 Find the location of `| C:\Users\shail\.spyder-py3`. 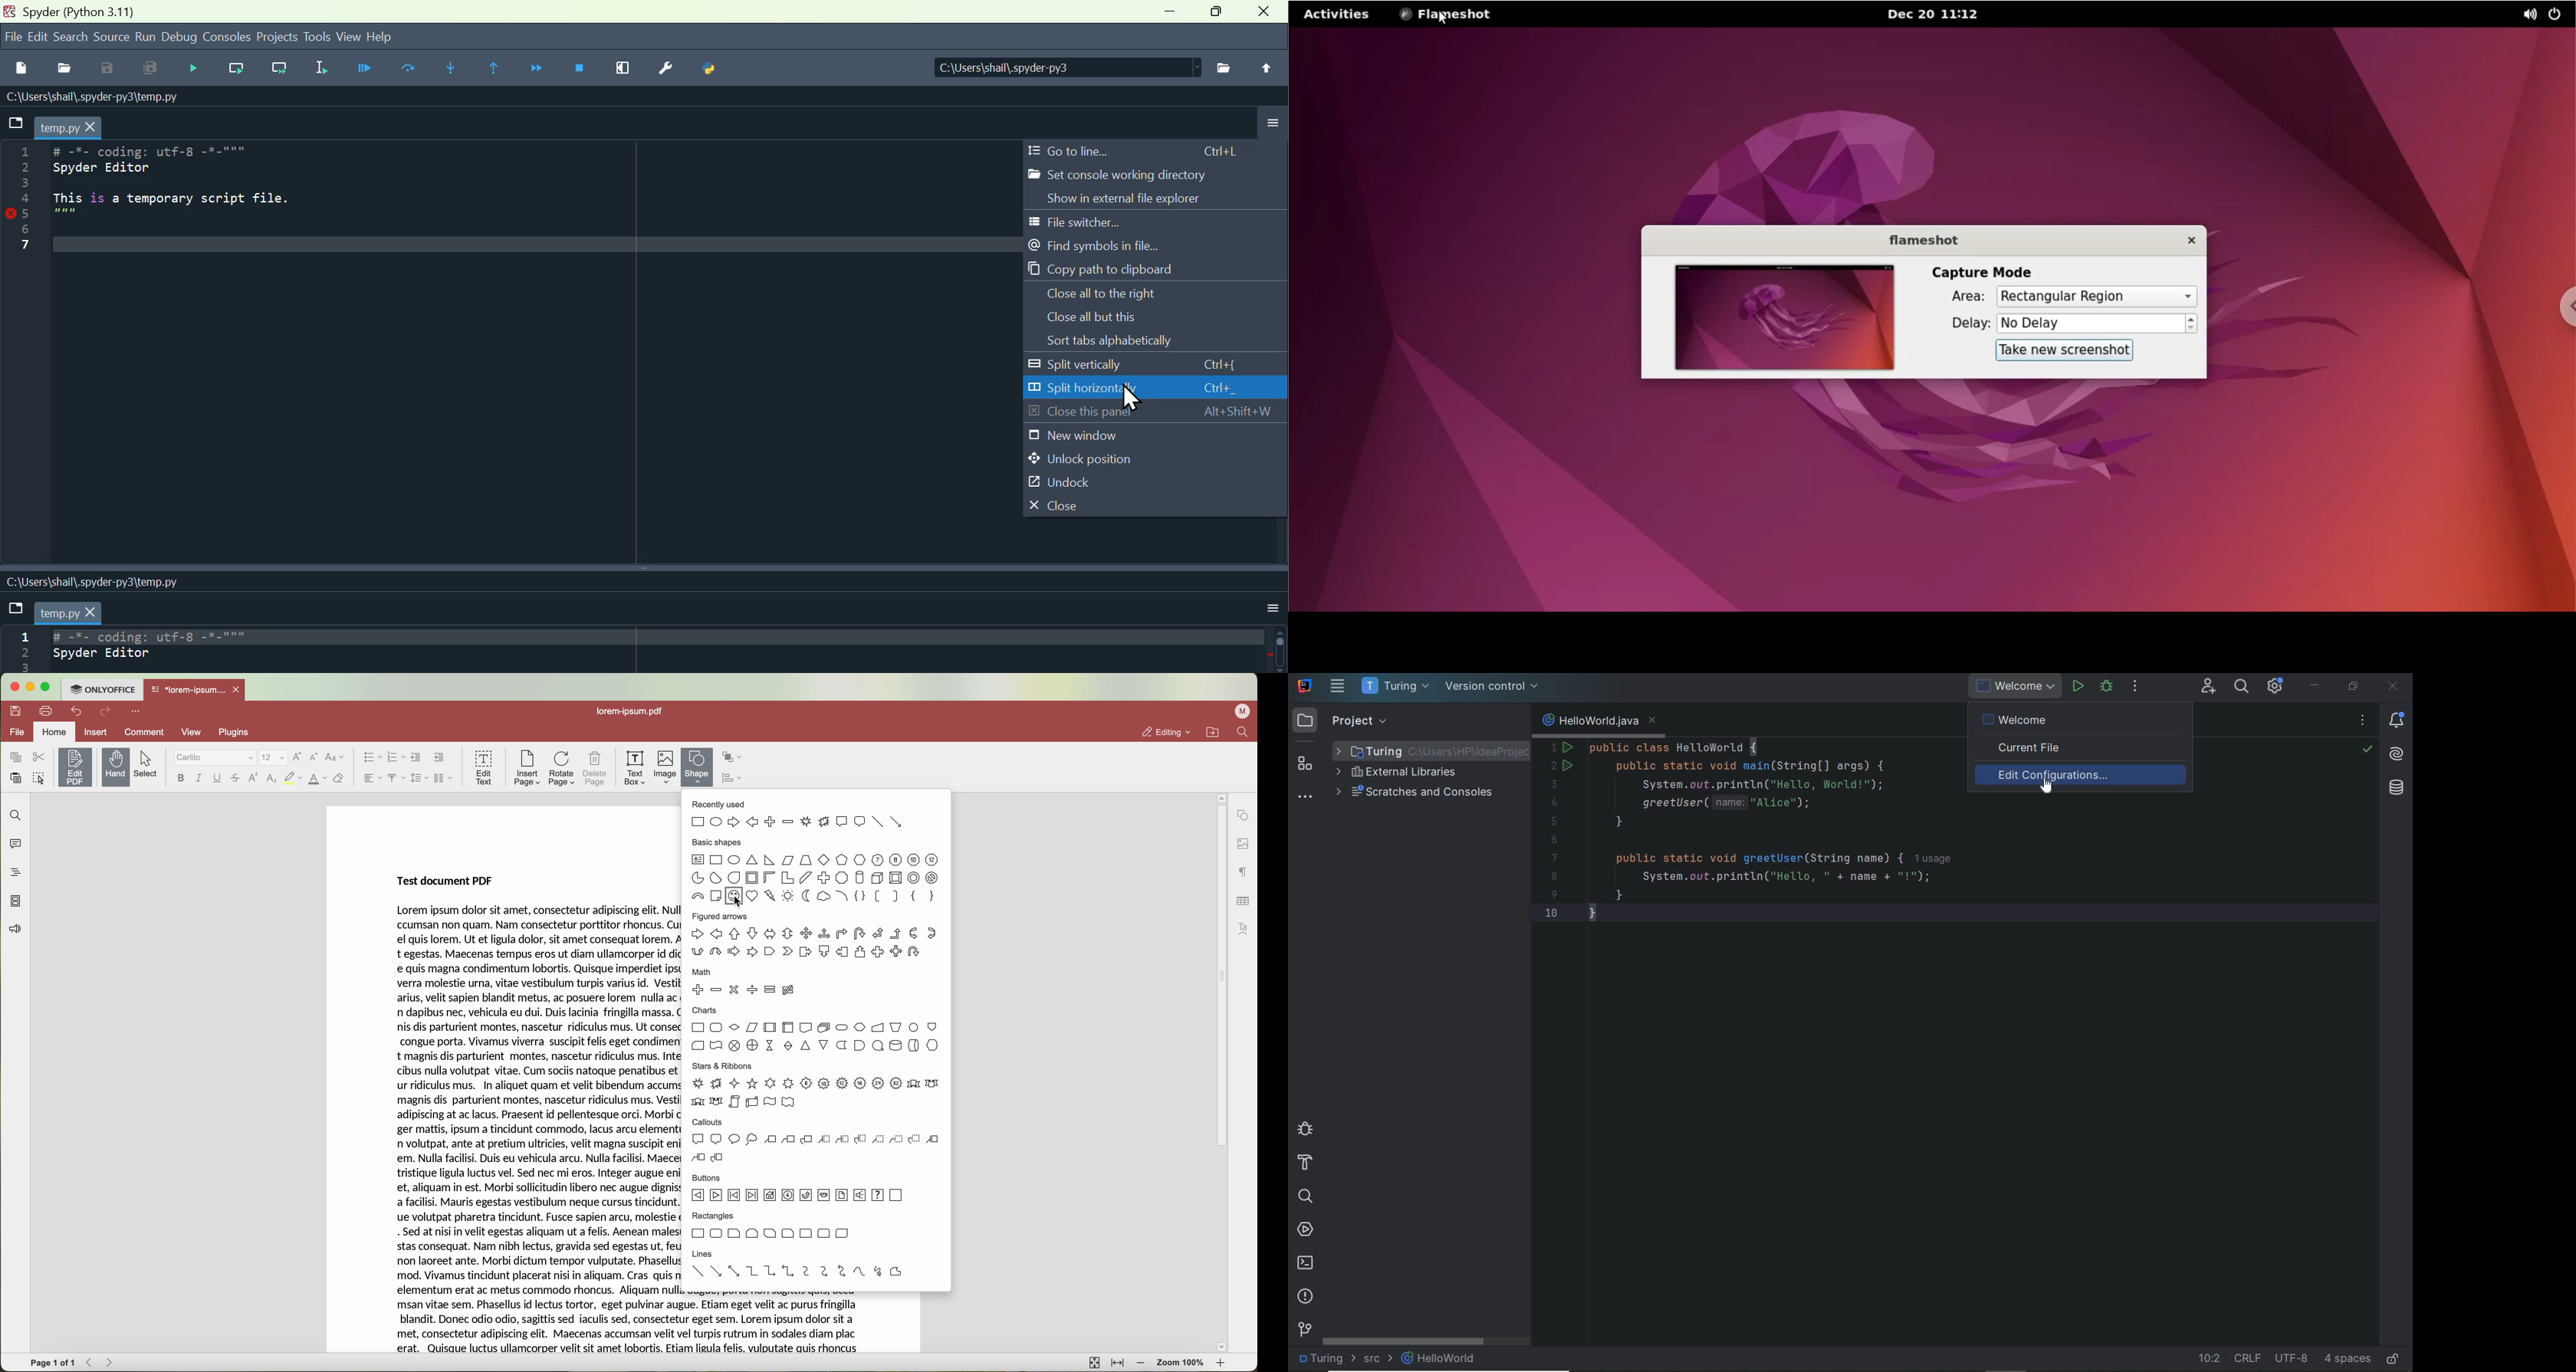

| C:\Users\shail\.spyder-py3 is located at coordinates (1064, 68).